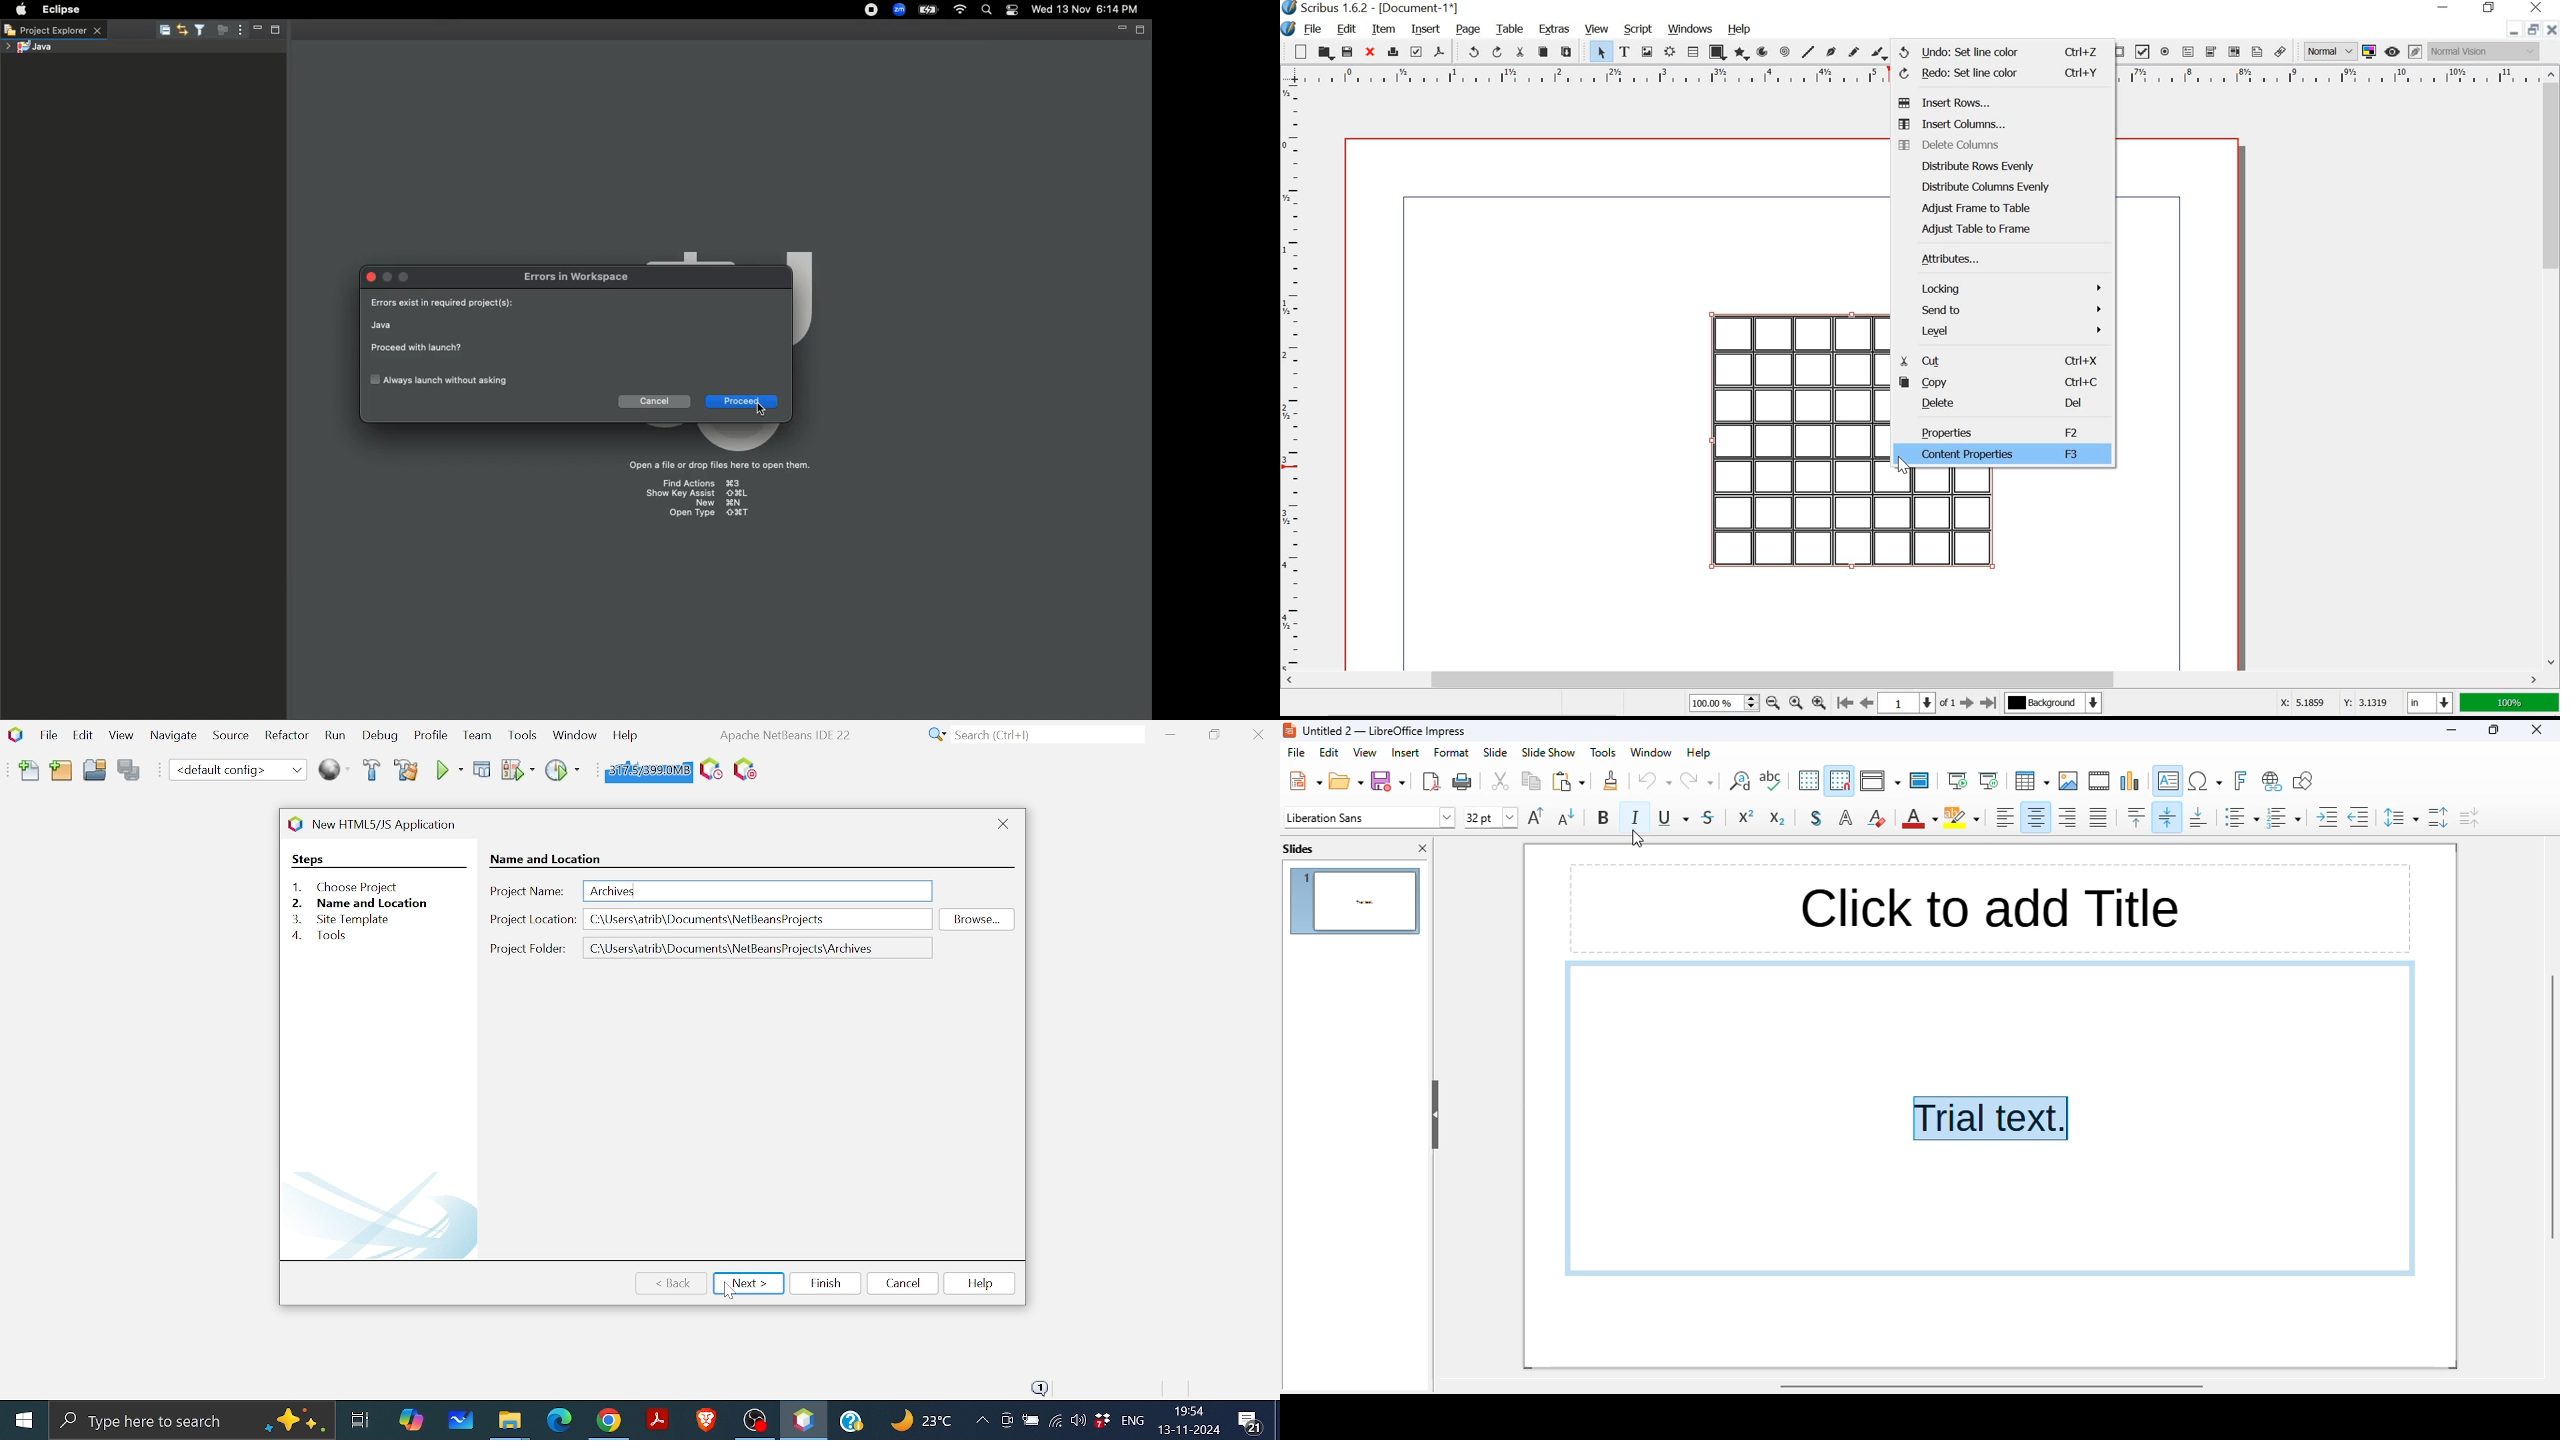  Describe the element at coordinates (2003, 817) in the screenshot. I see `align left` at that location.